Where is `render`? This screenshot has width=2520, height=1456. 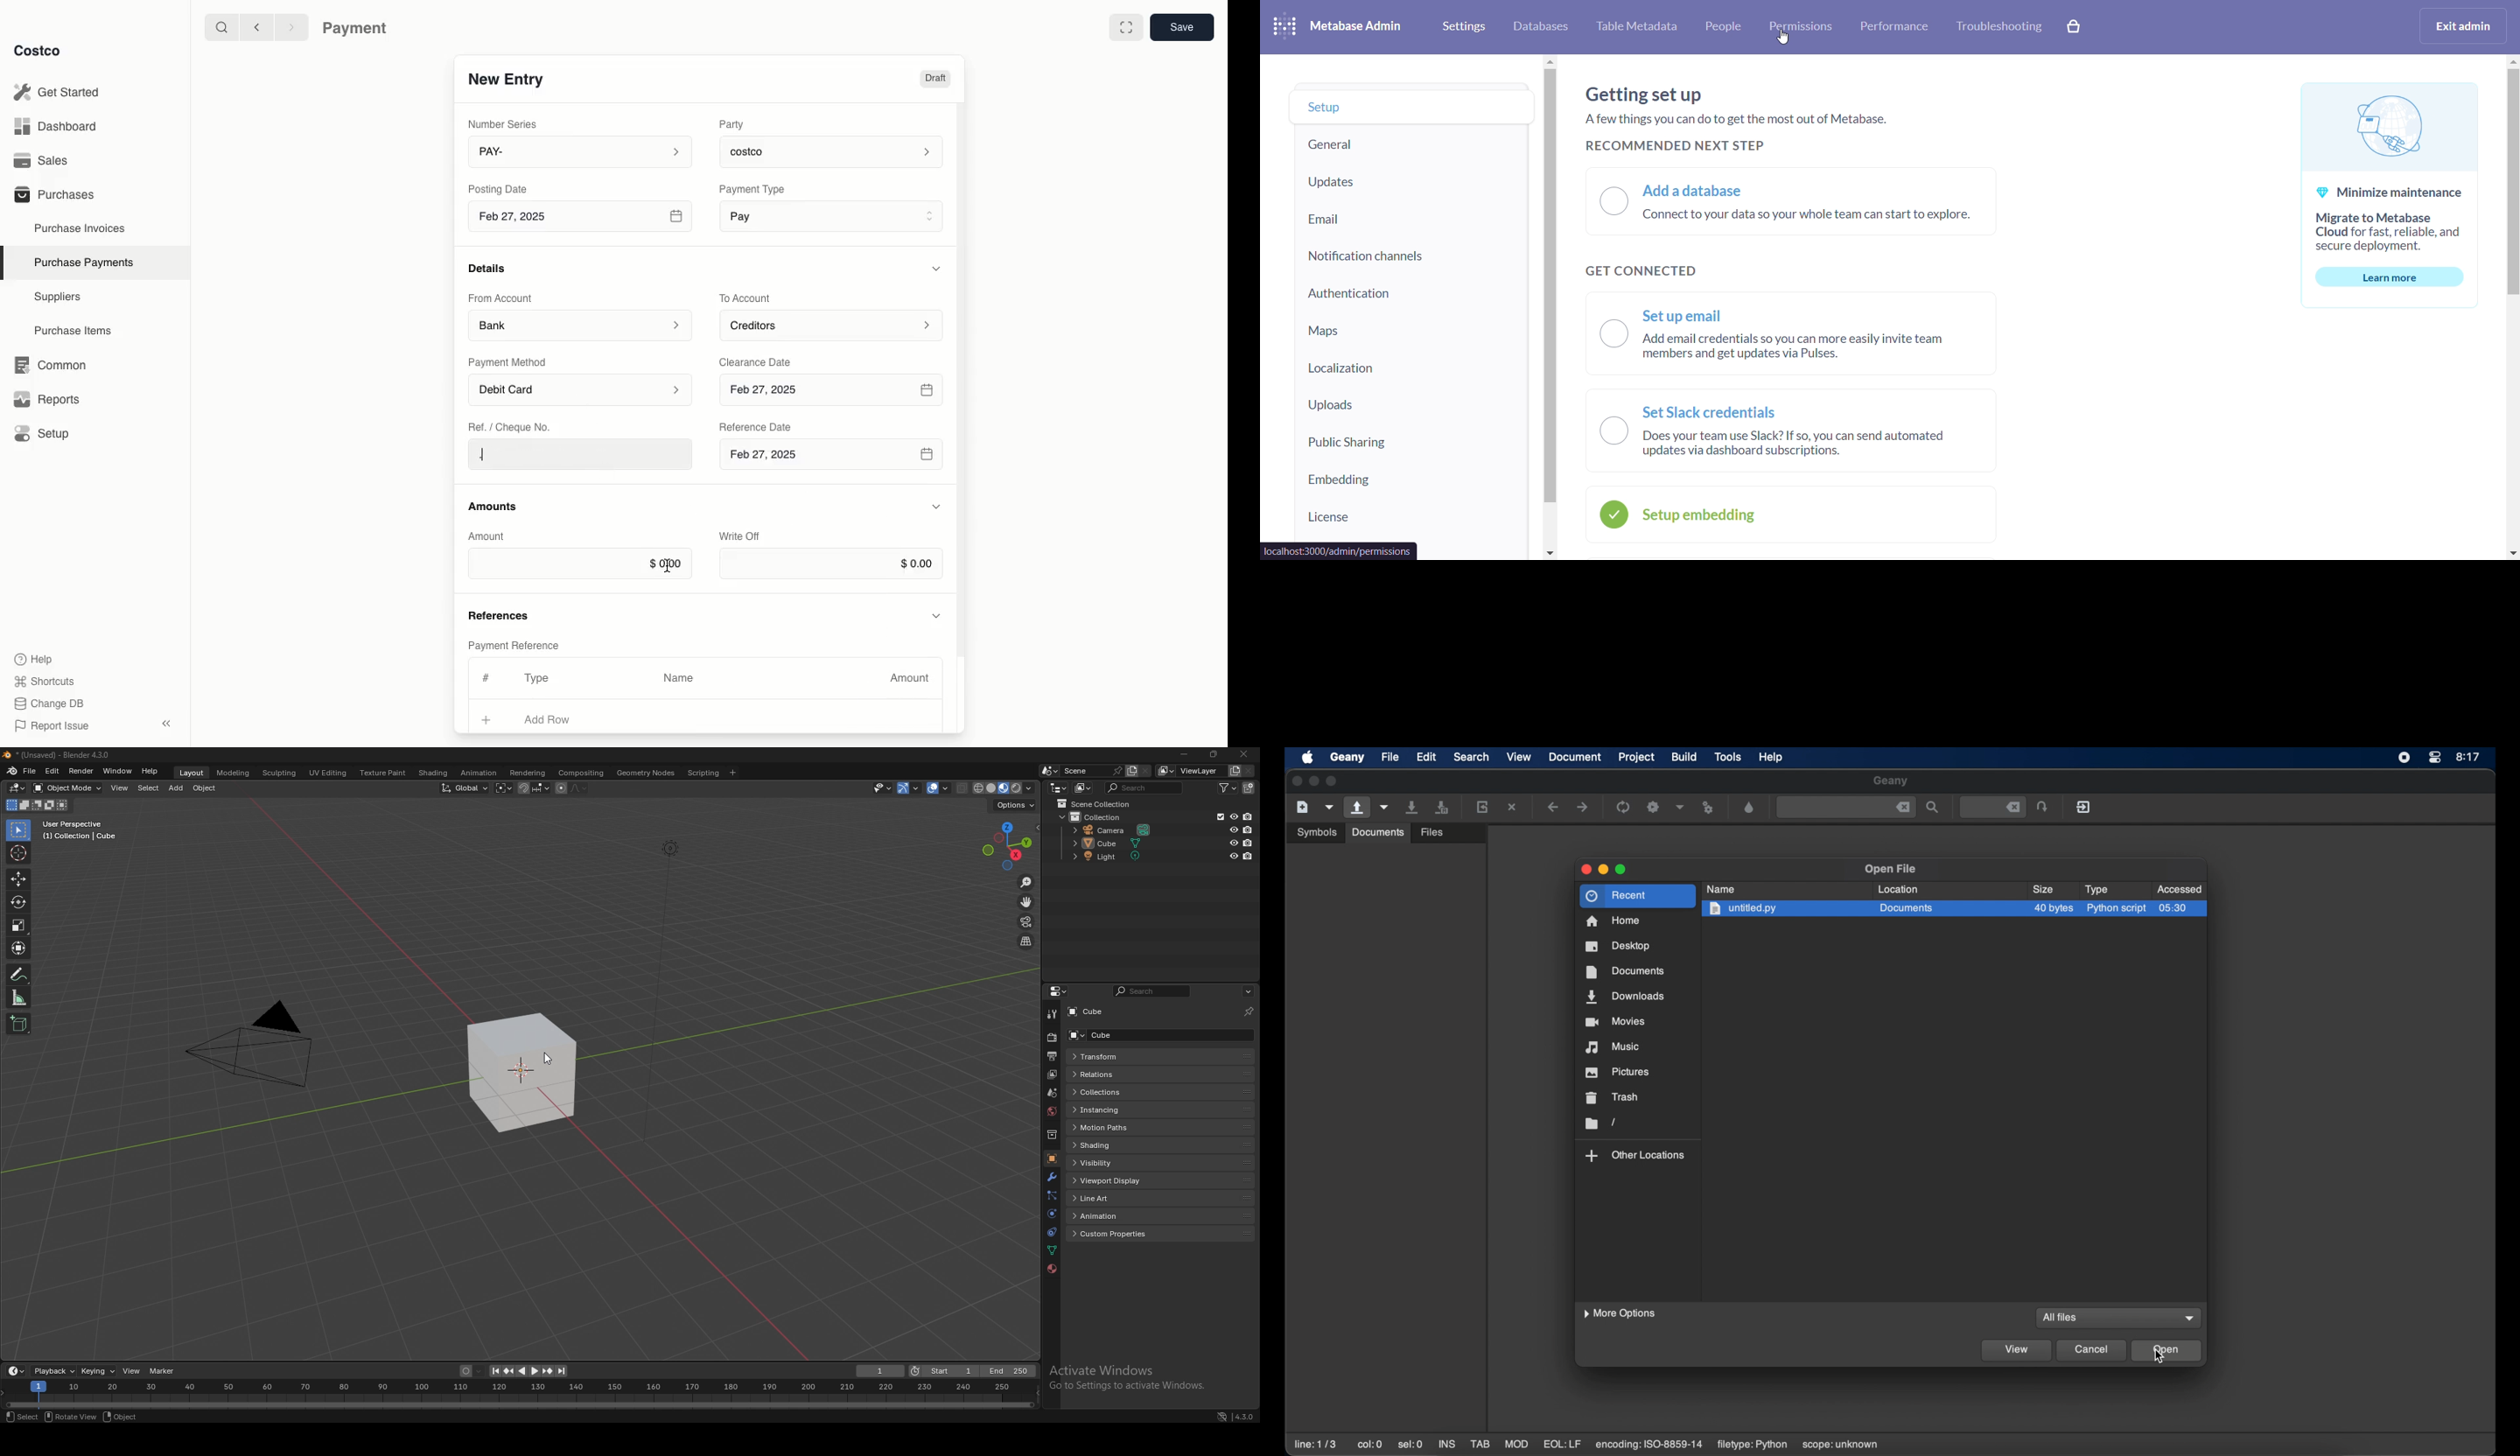
render is located at coordinates (81, 771).